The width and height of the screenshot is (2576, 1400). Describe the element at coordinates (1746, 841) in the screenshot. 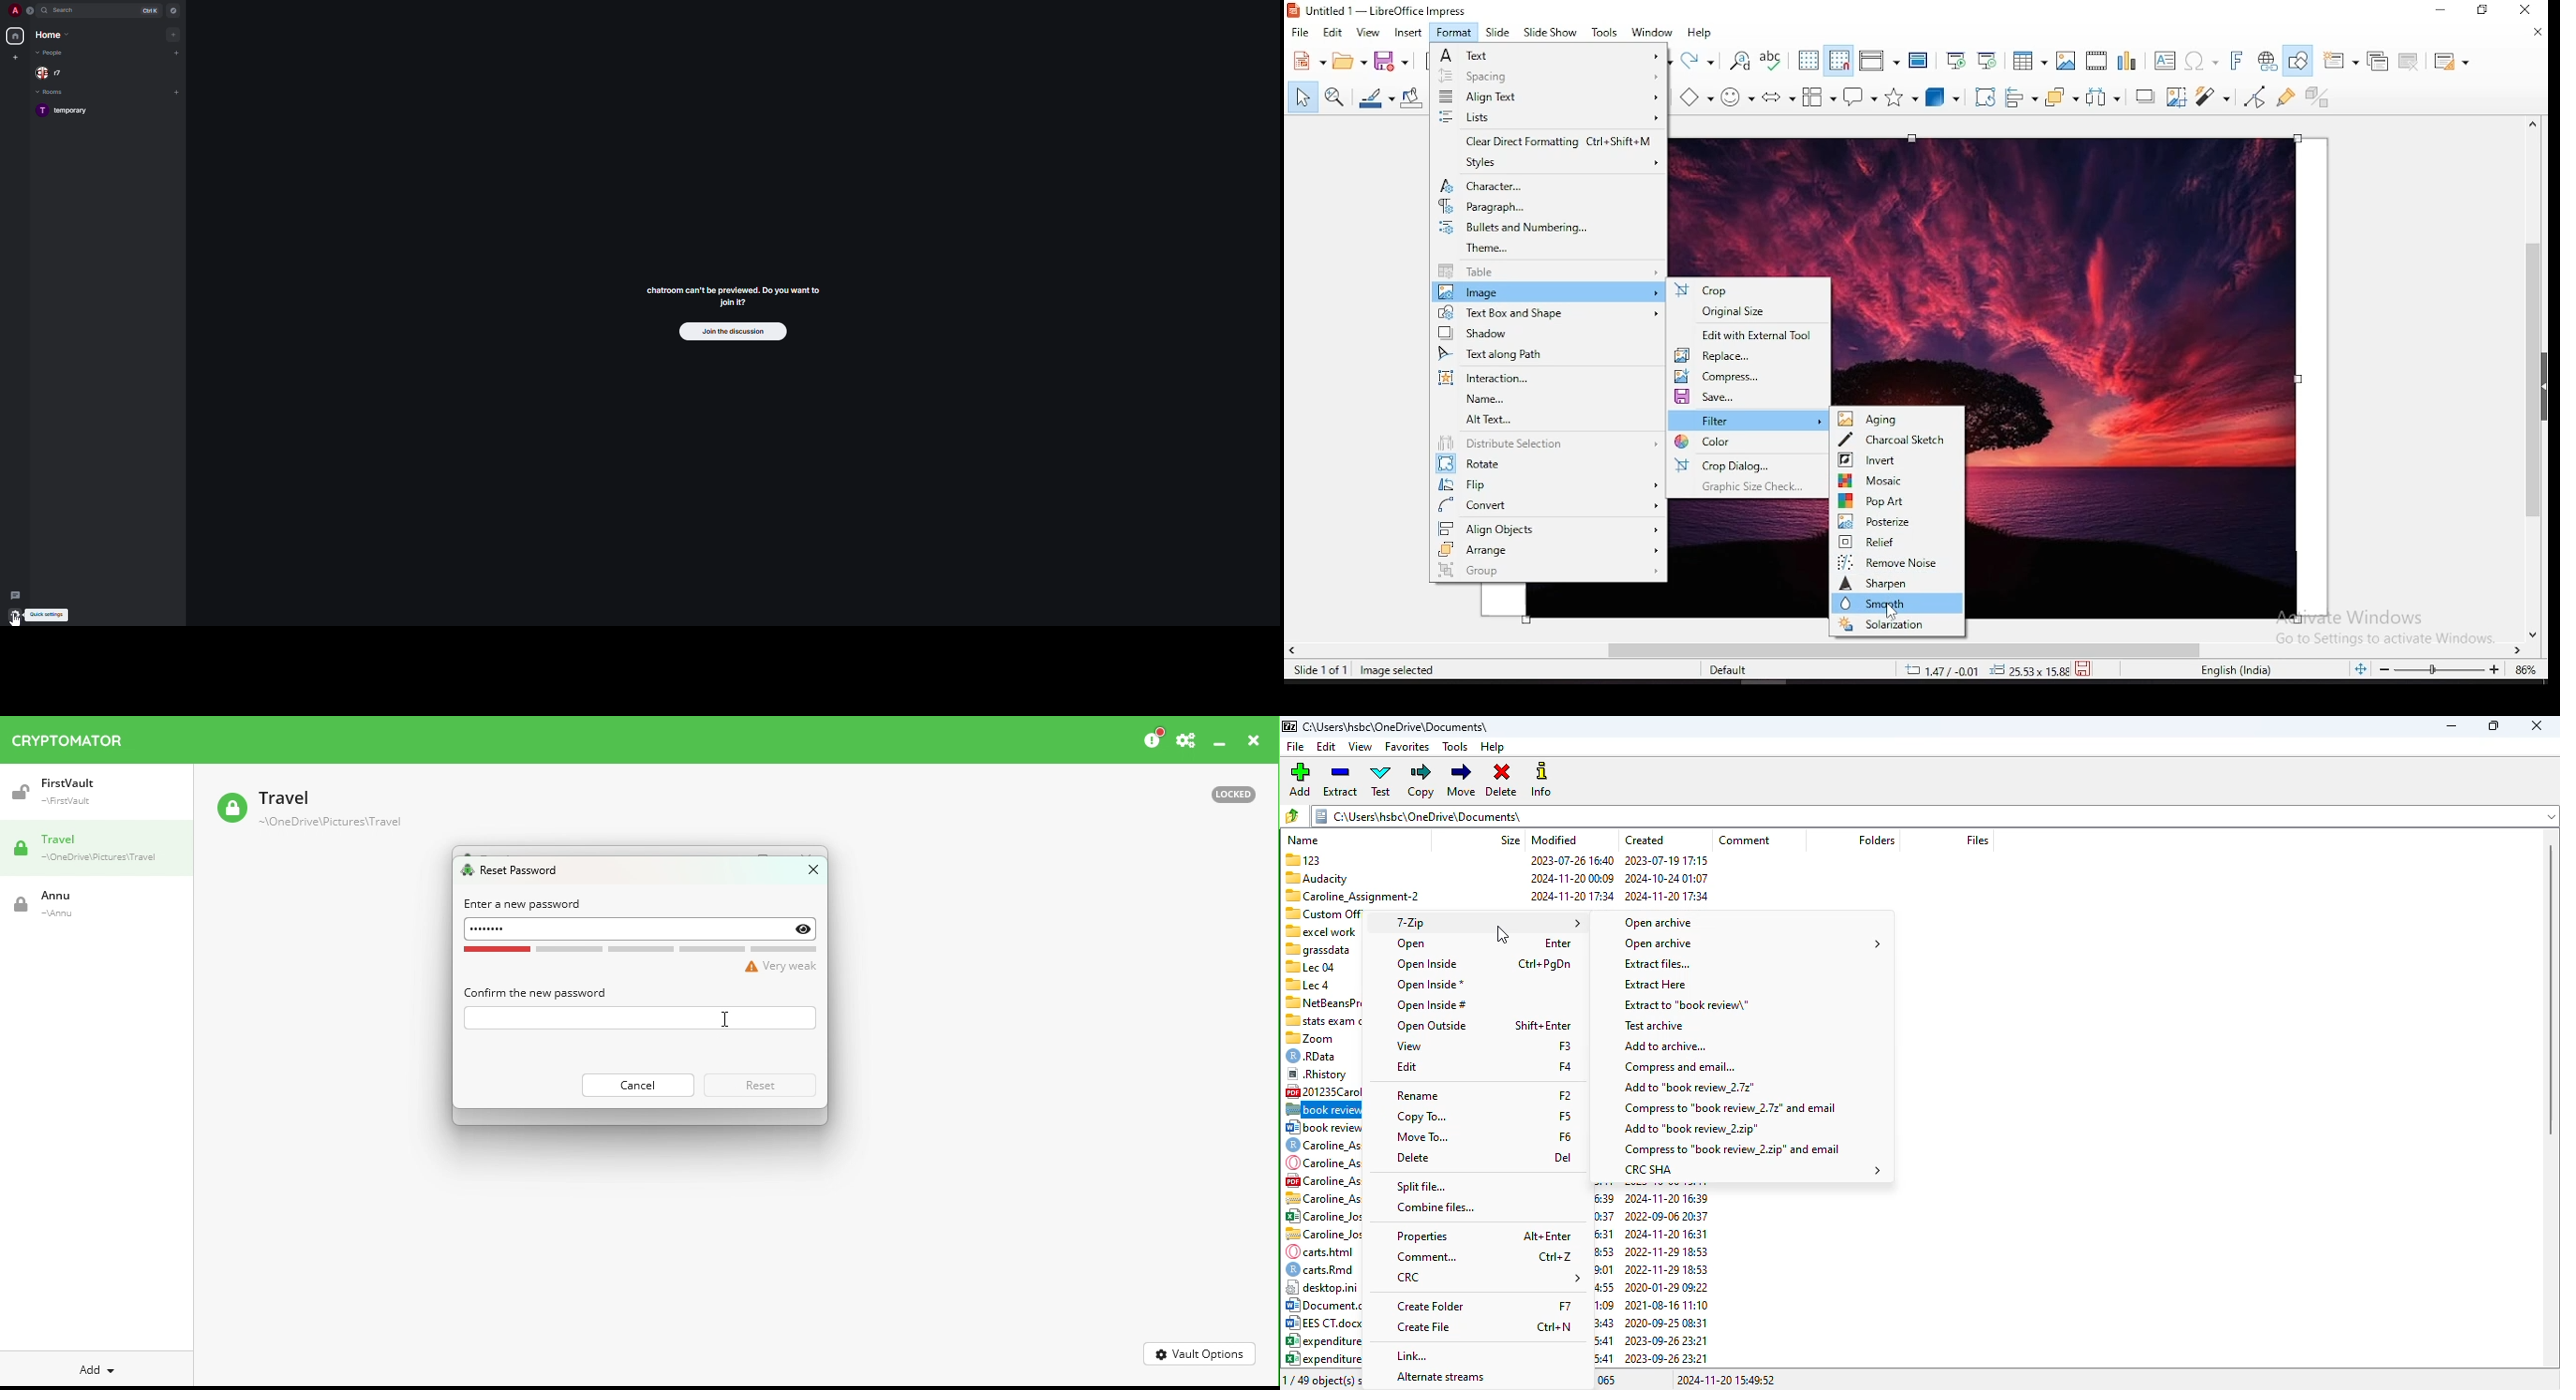

I see `comment` at that location.